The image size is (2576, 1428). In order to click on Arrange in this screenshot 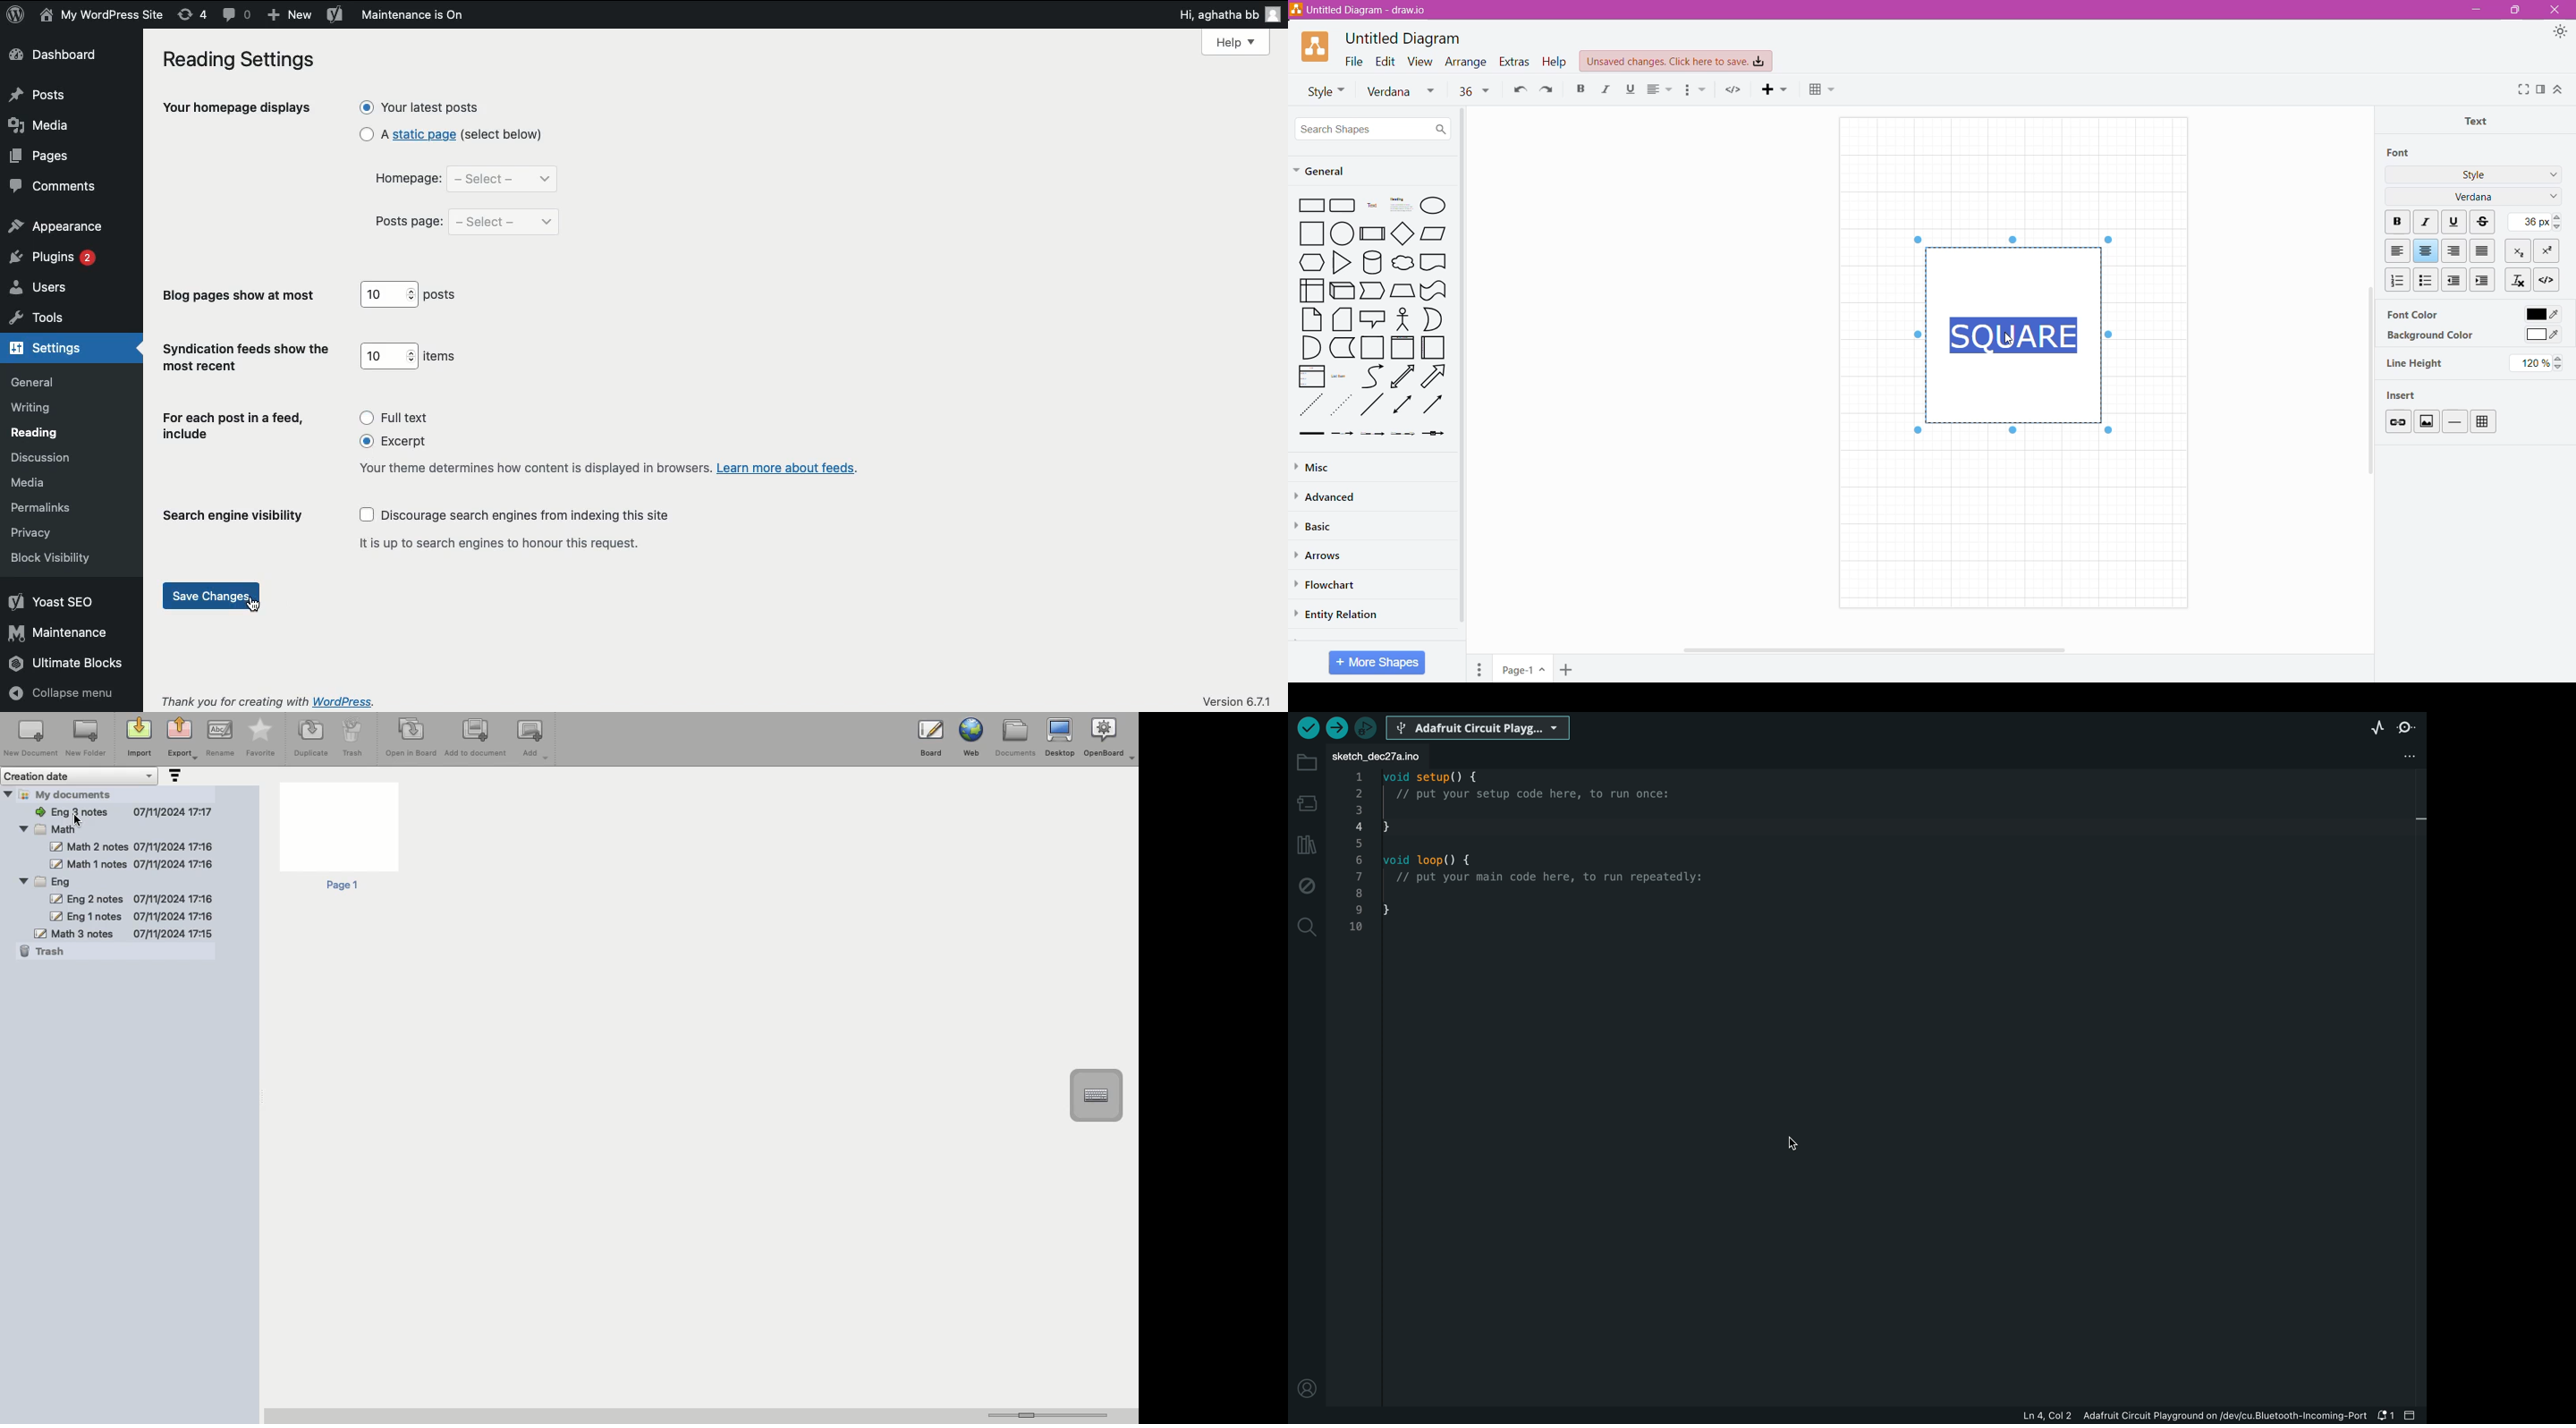, I will do `click(1467, 62)`.